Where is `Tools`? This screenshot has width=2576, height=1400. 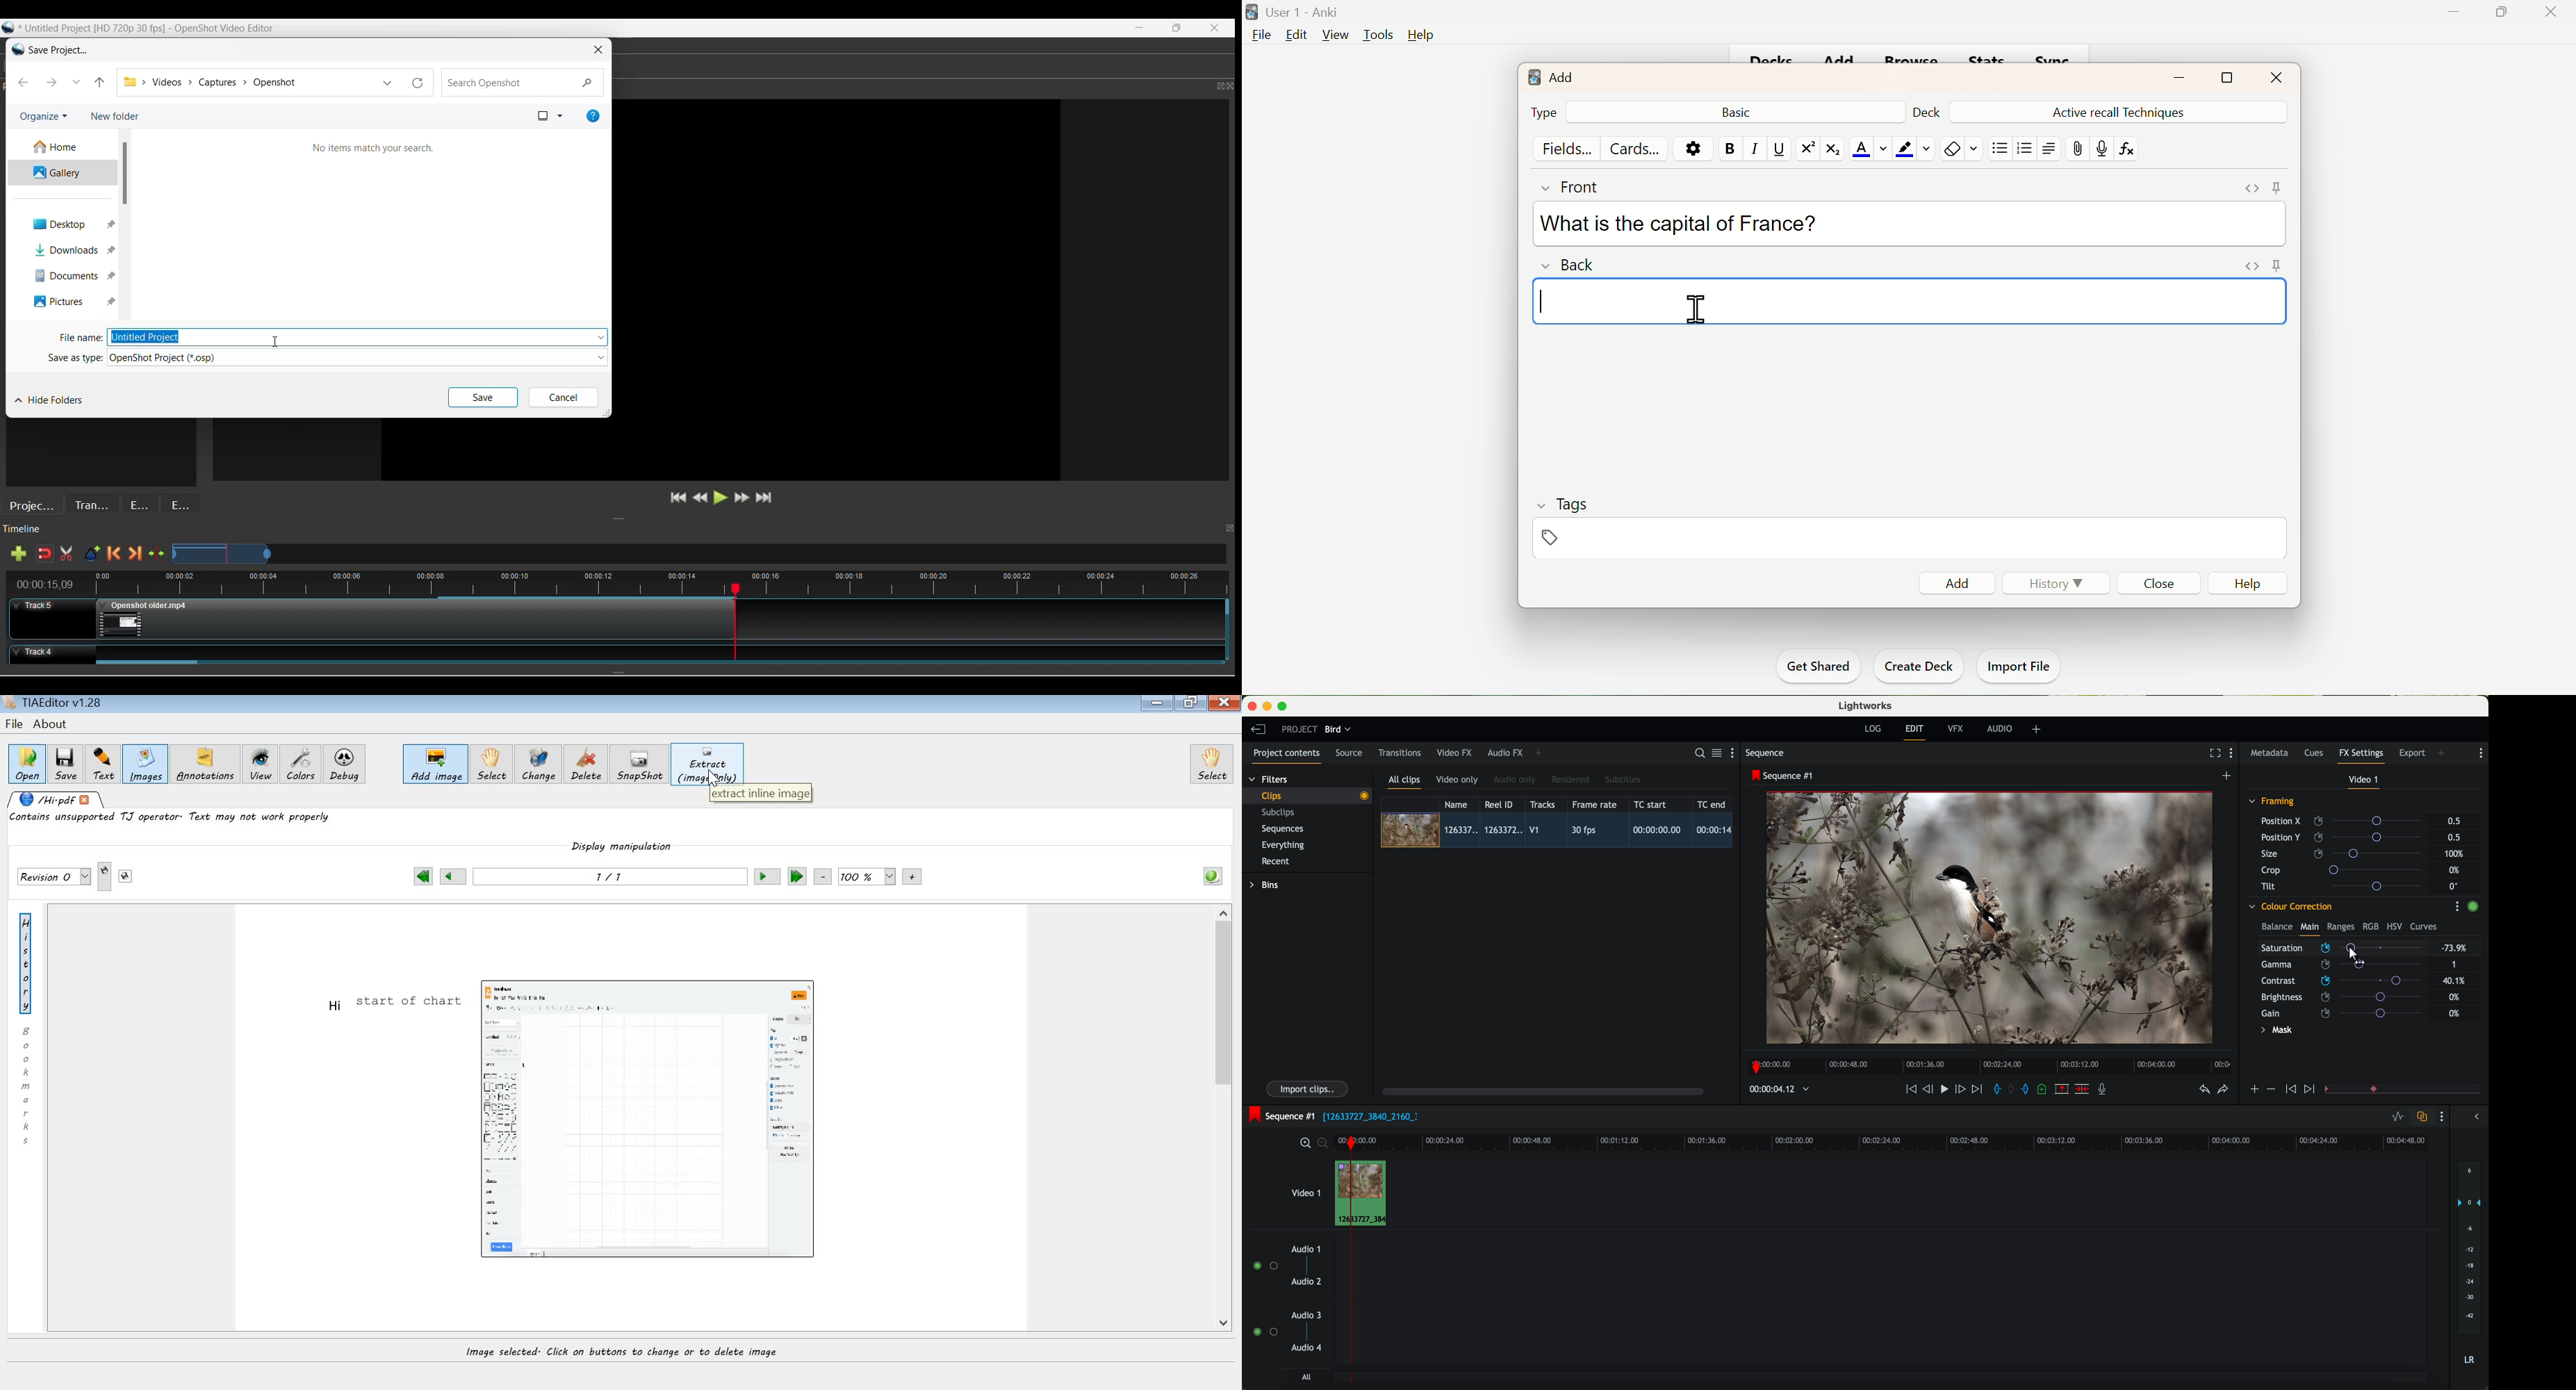 Tools is located at coordinates (1375, 34).